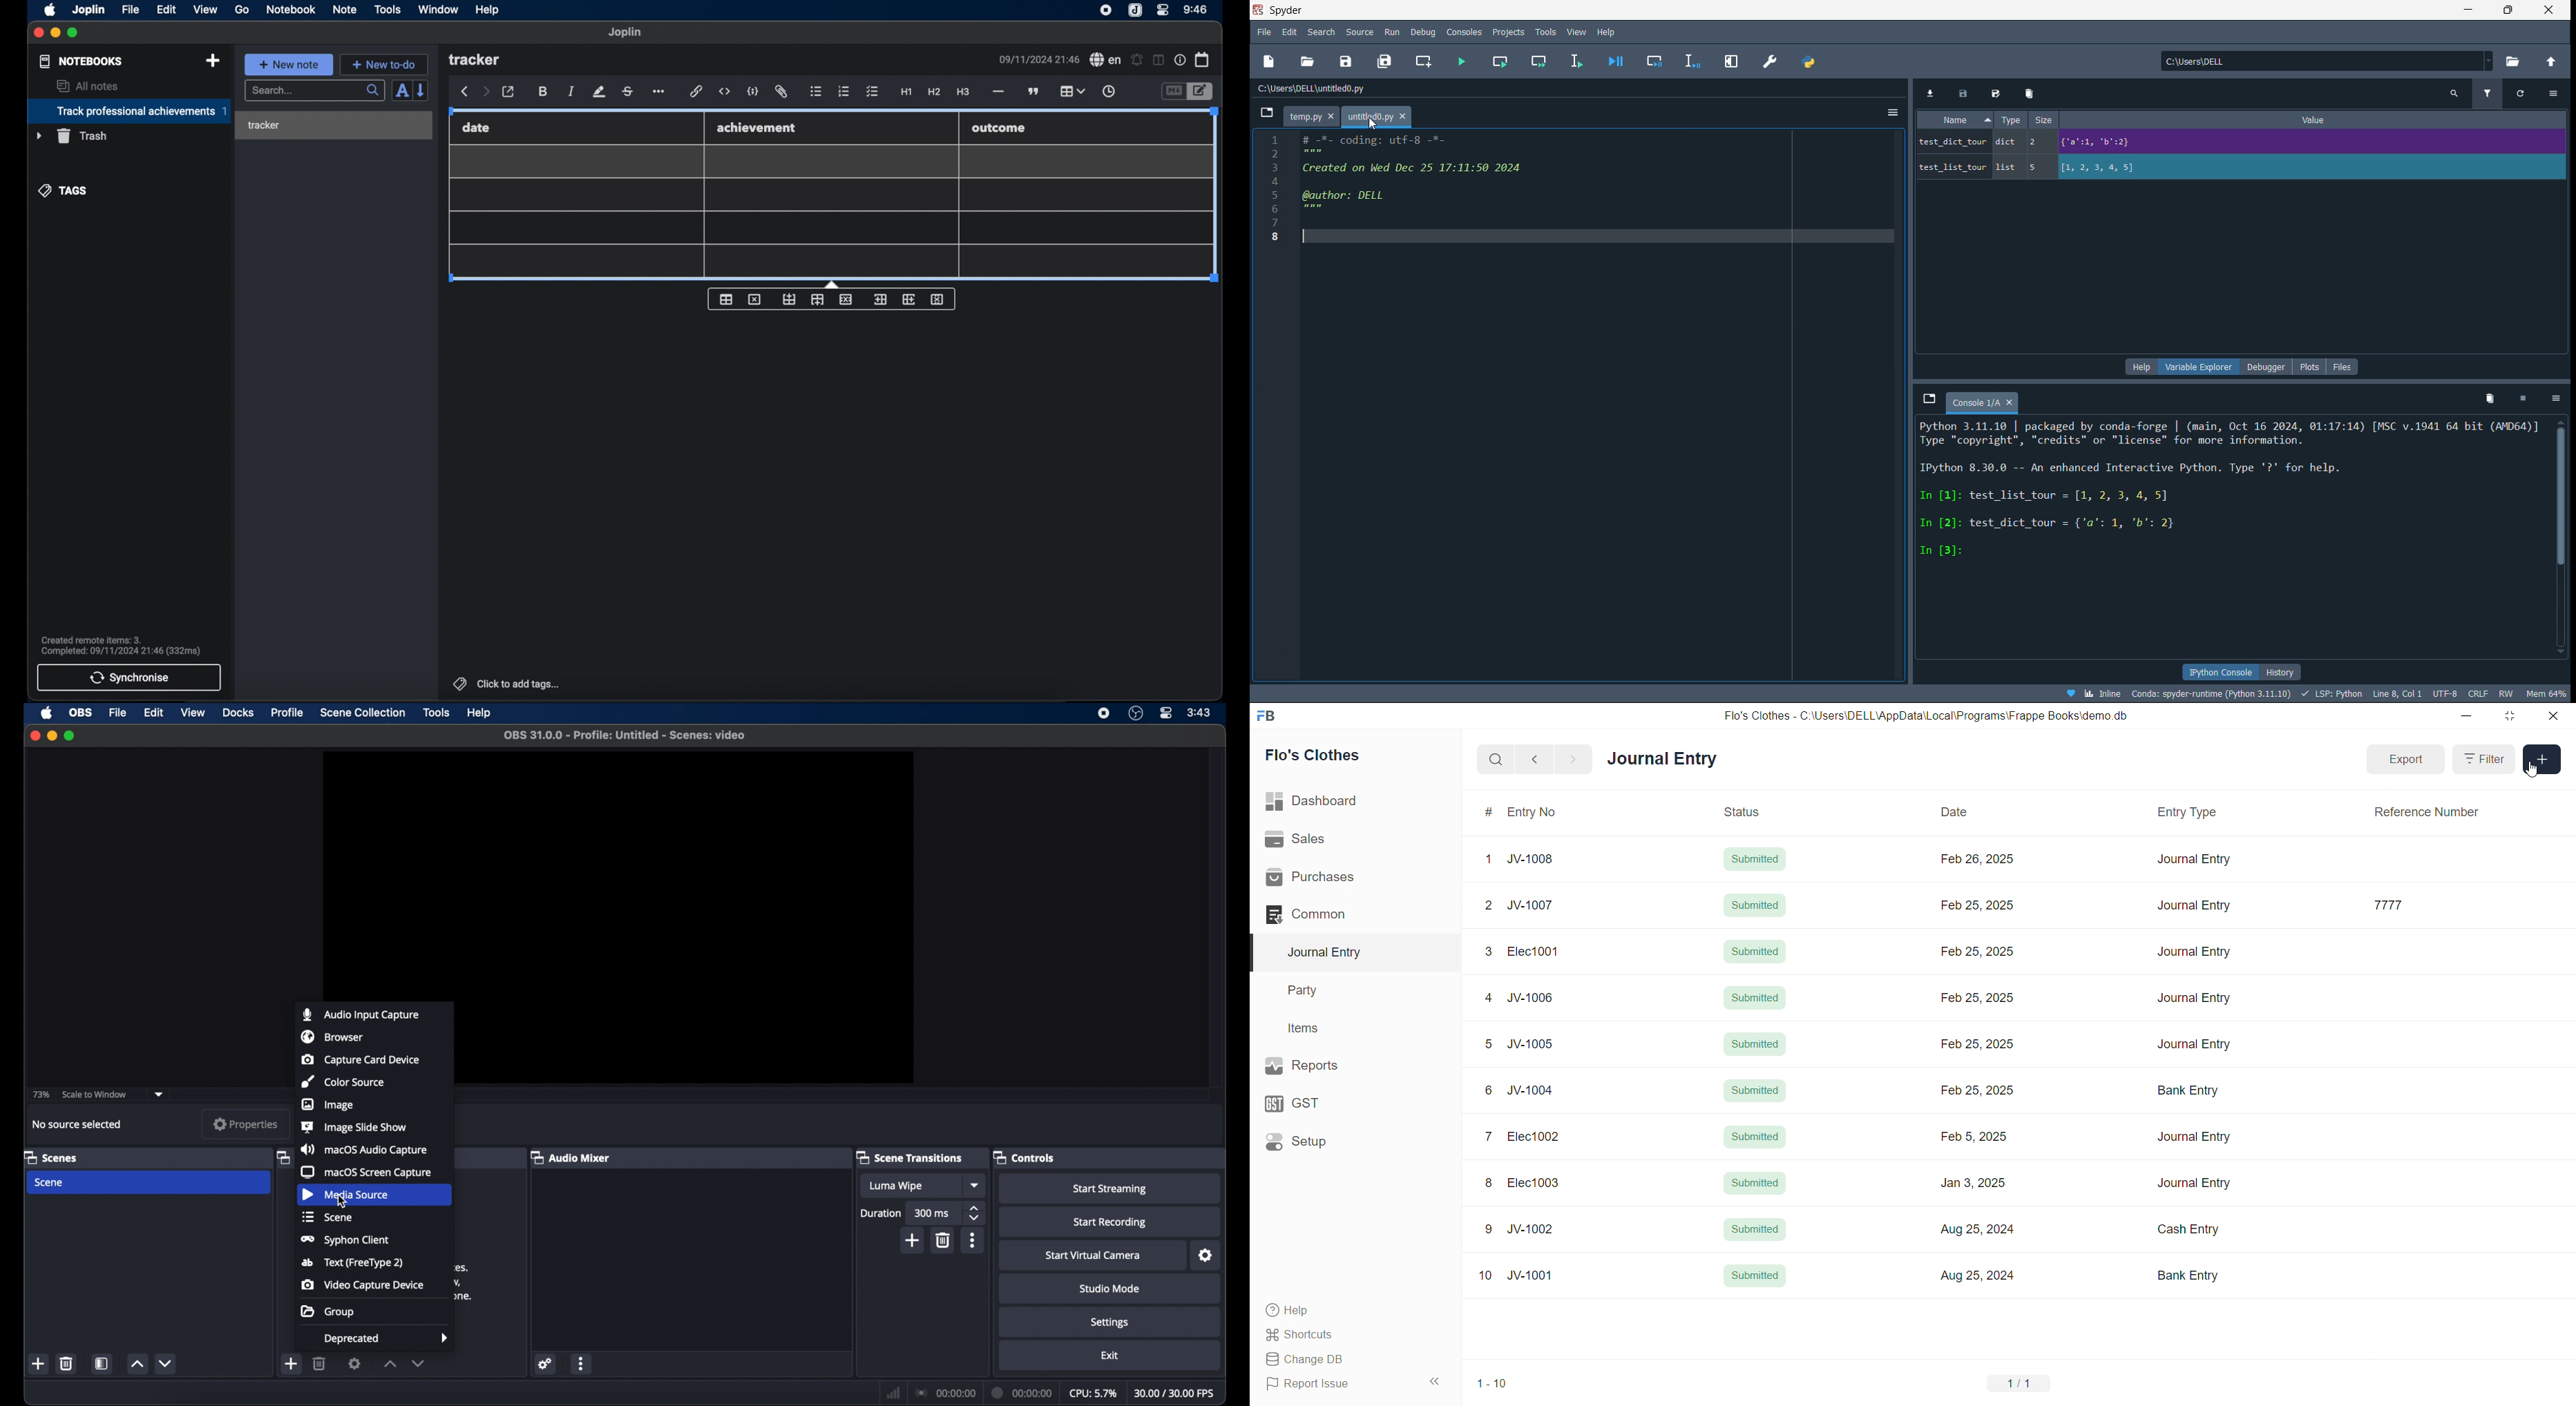 Image resolution: width=2576 pixels, height=1428 pixels. I want to click on Journal Entry, so click(2194, 906).